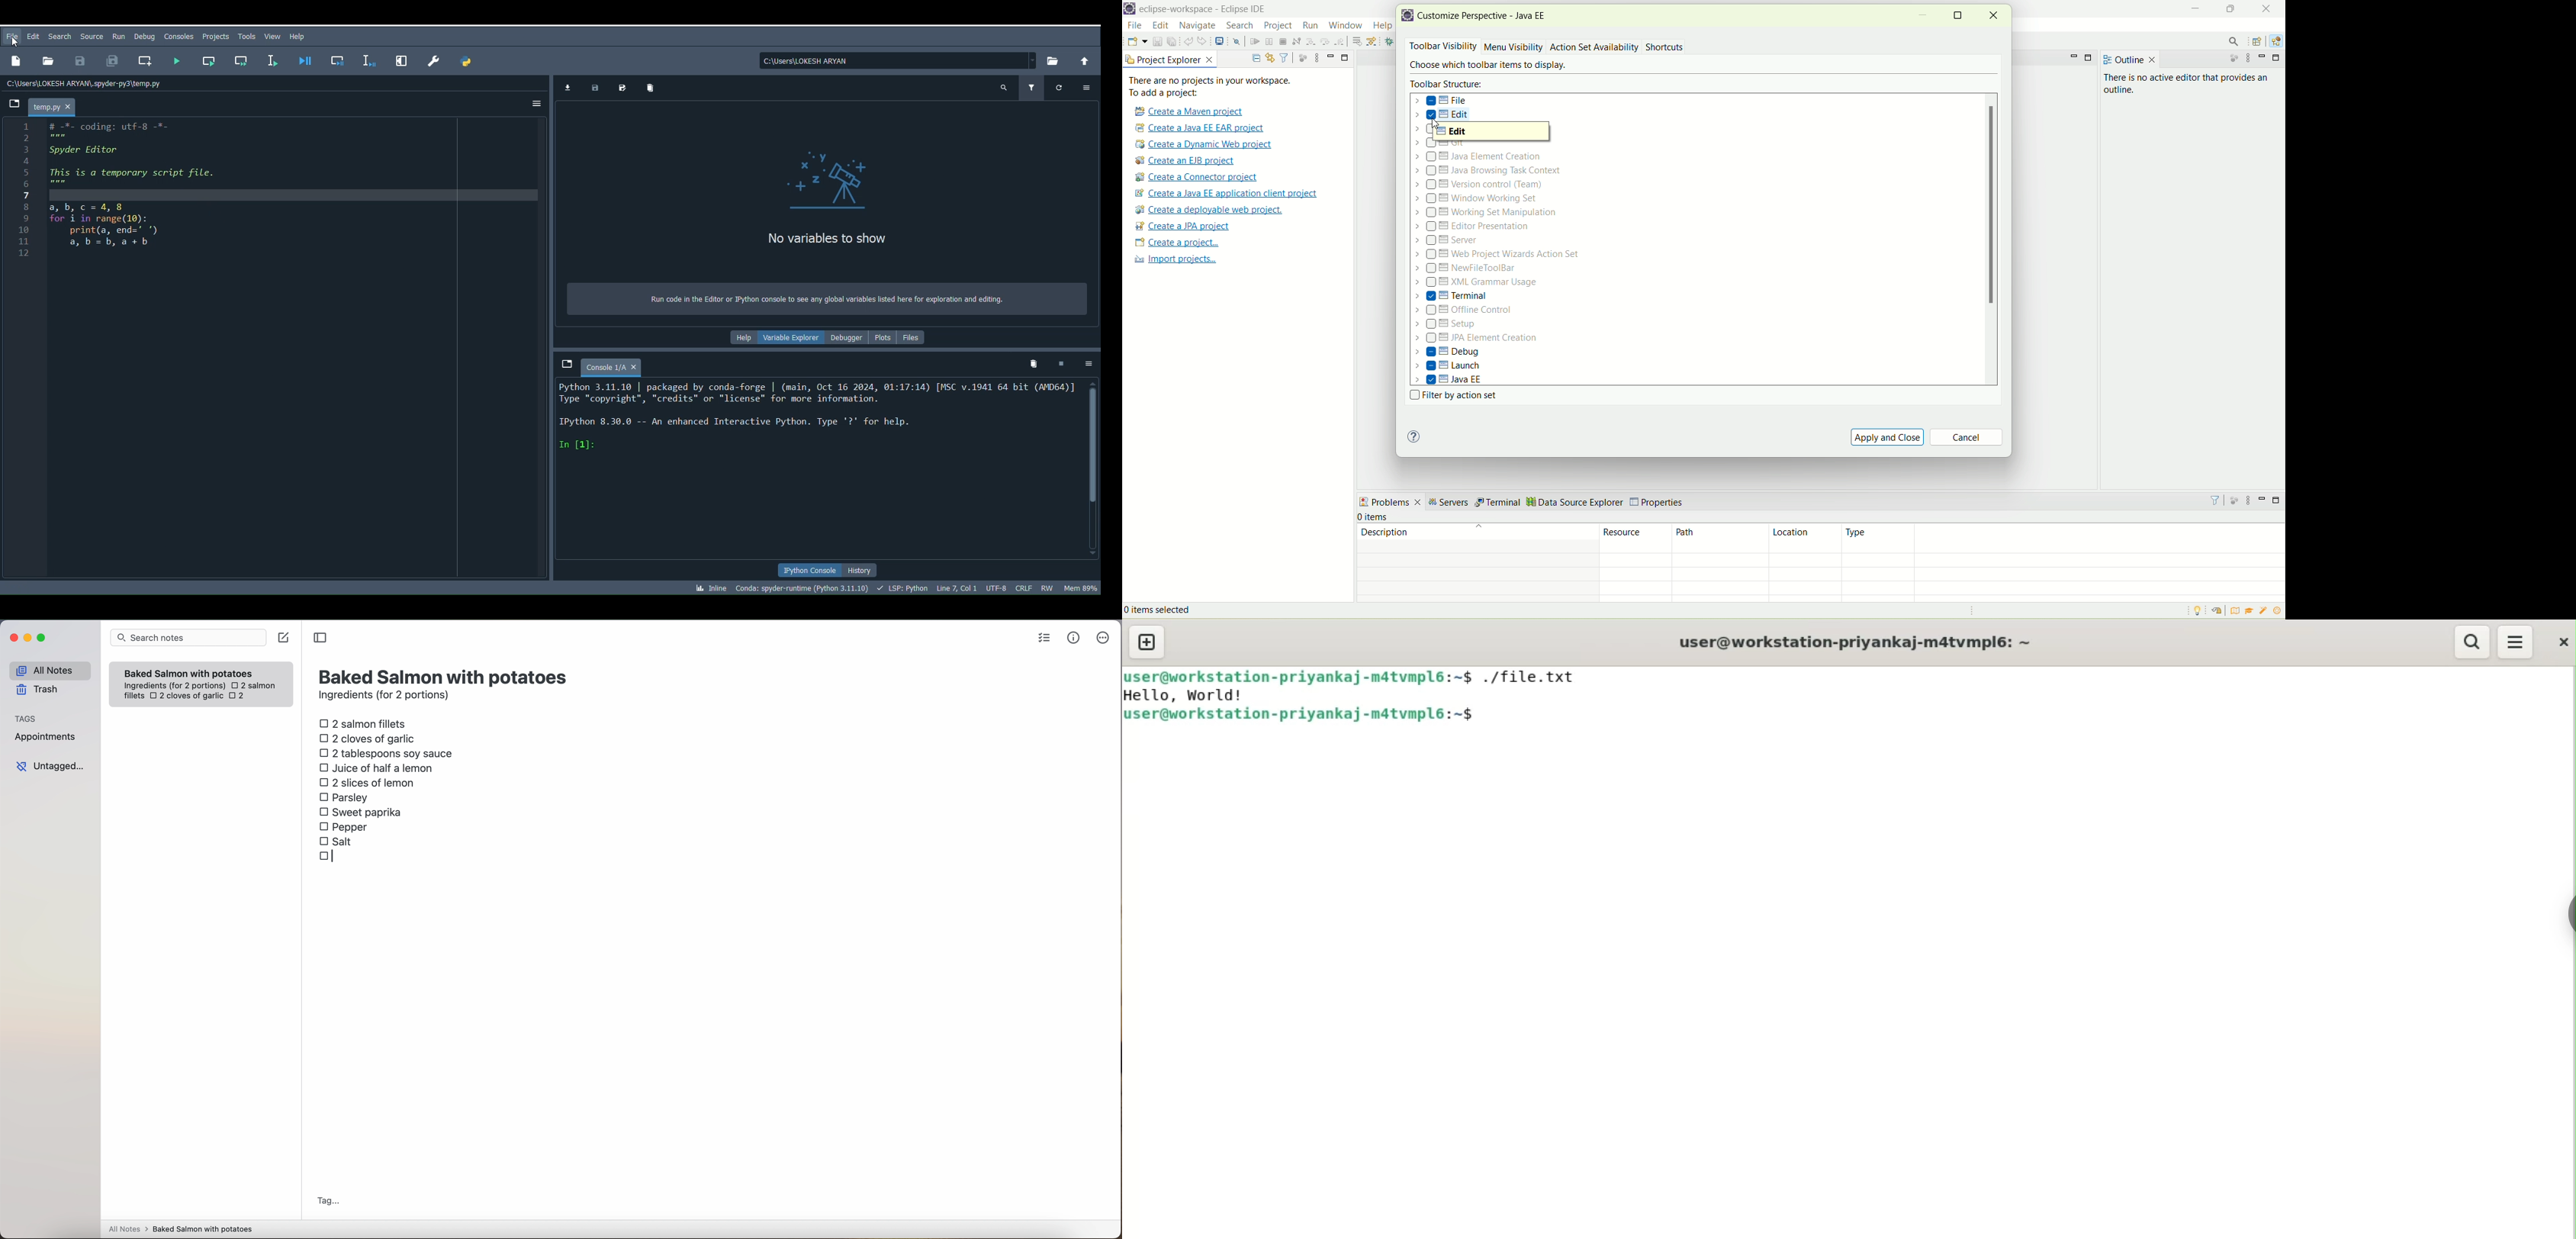  Describe the element at coordinates (40, 690) in the screenshot. I see `trash` at that location.